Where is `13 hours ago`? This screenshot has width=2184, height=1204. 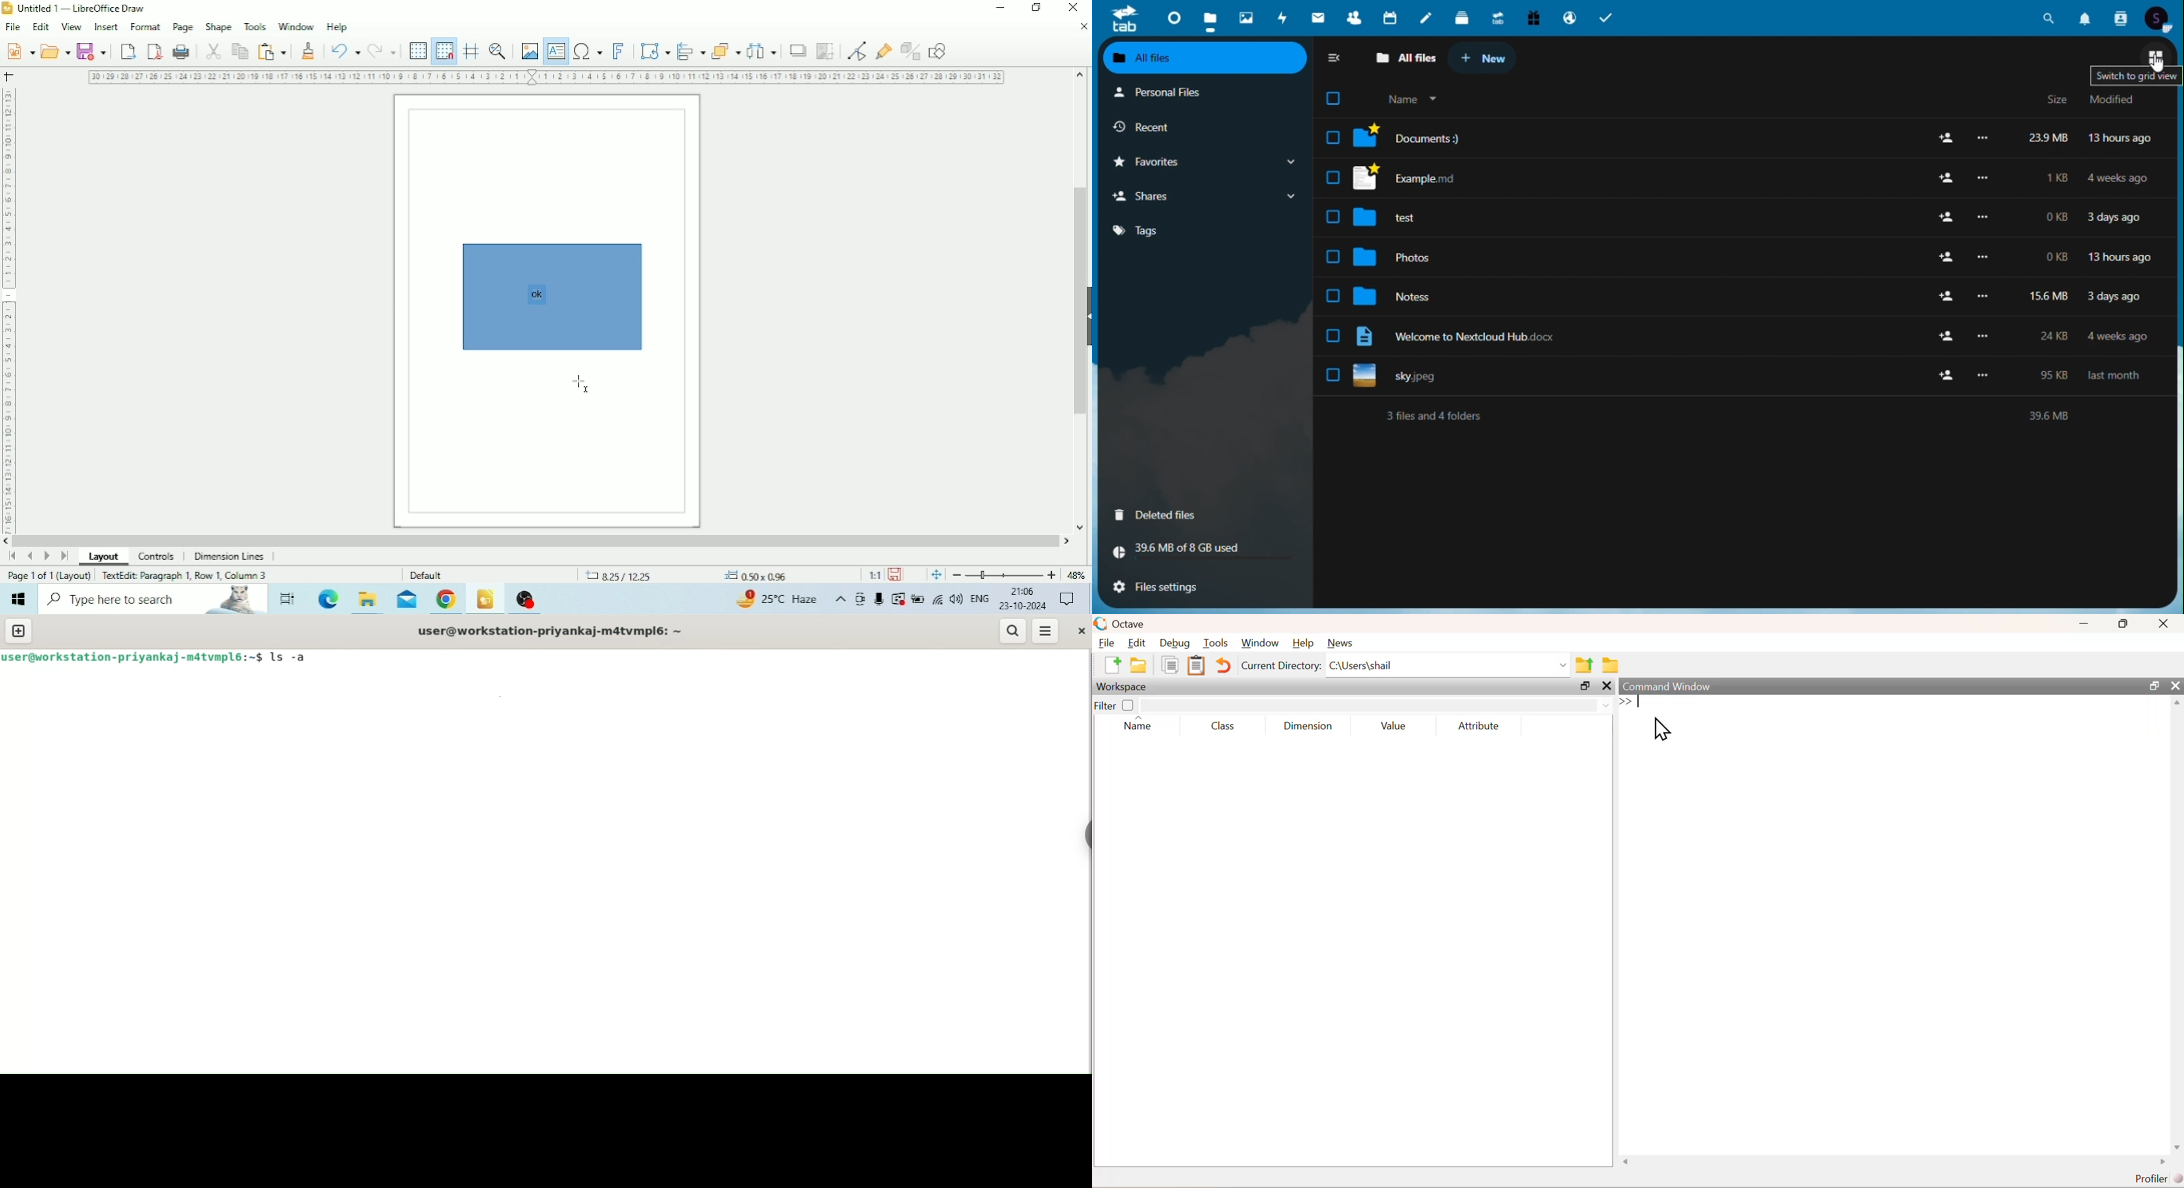 13 hours ago is located at coordinates (2119, 258).